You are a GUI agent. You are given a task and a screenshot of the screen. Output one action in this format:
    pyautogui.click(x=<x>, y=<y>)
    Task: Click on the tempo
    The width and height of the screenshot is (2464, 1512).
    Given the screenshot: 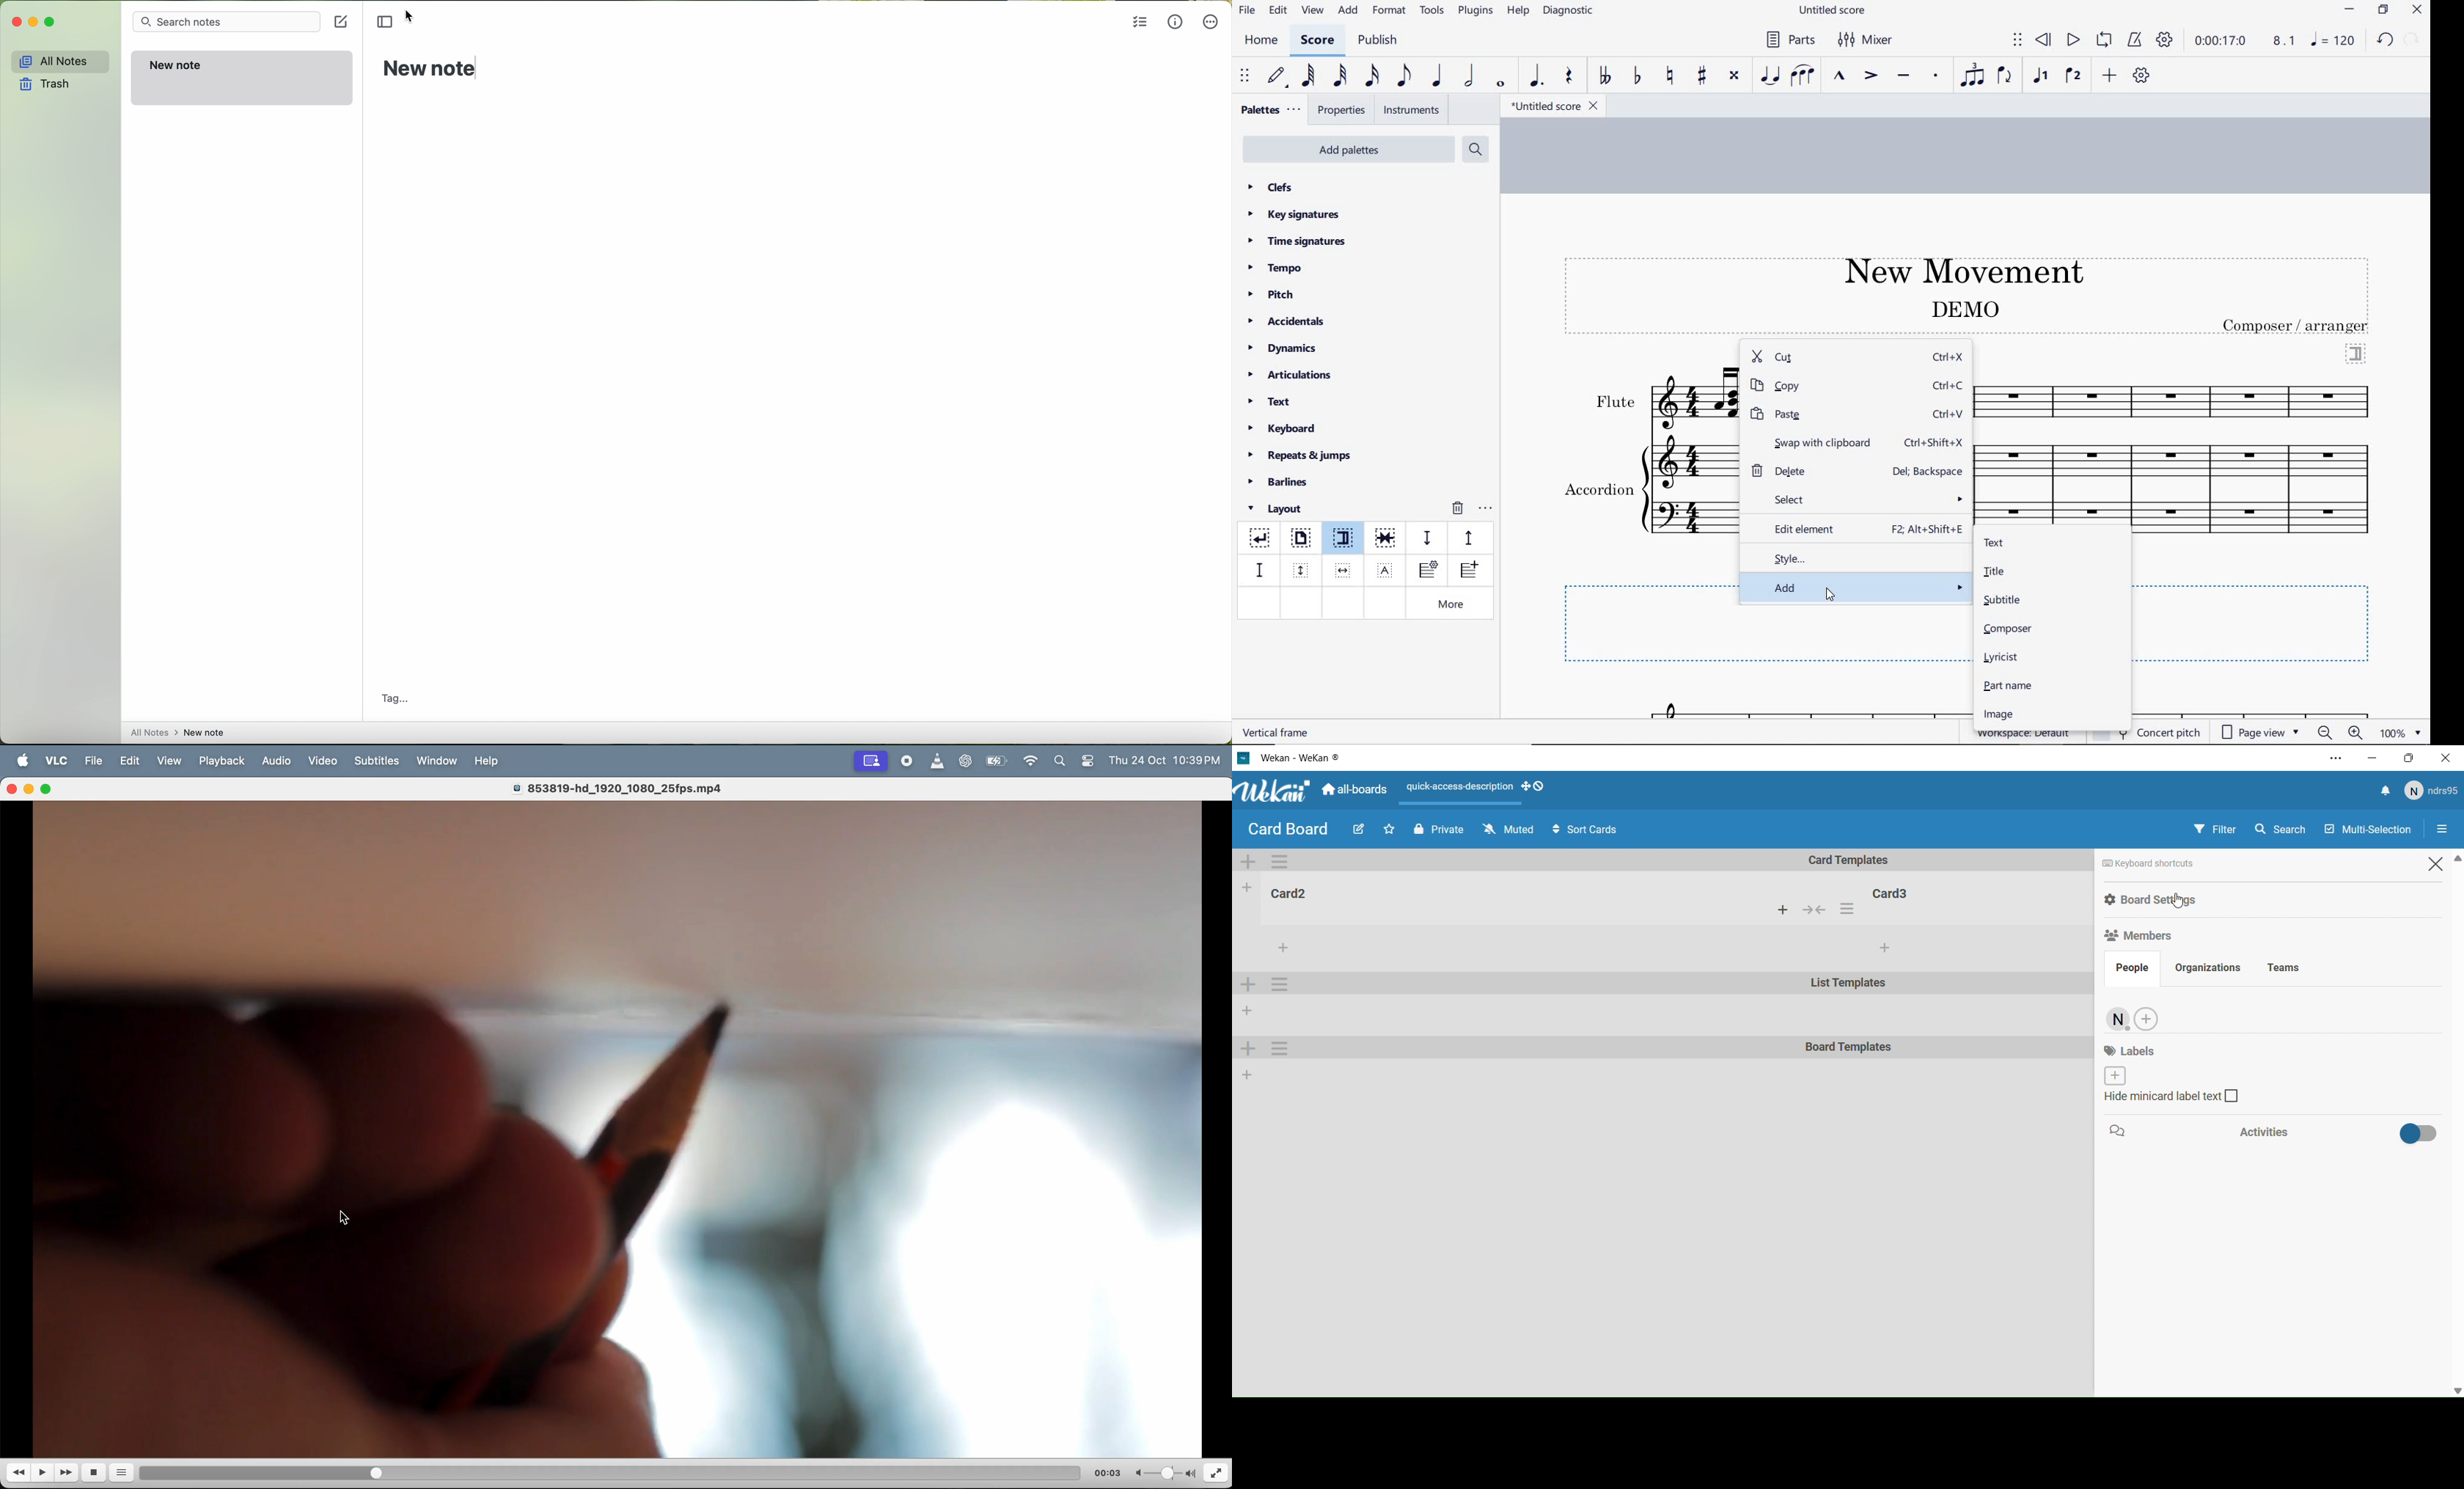 What is the action you would take?
    pyautogui.click(x=1279, y=267)
    